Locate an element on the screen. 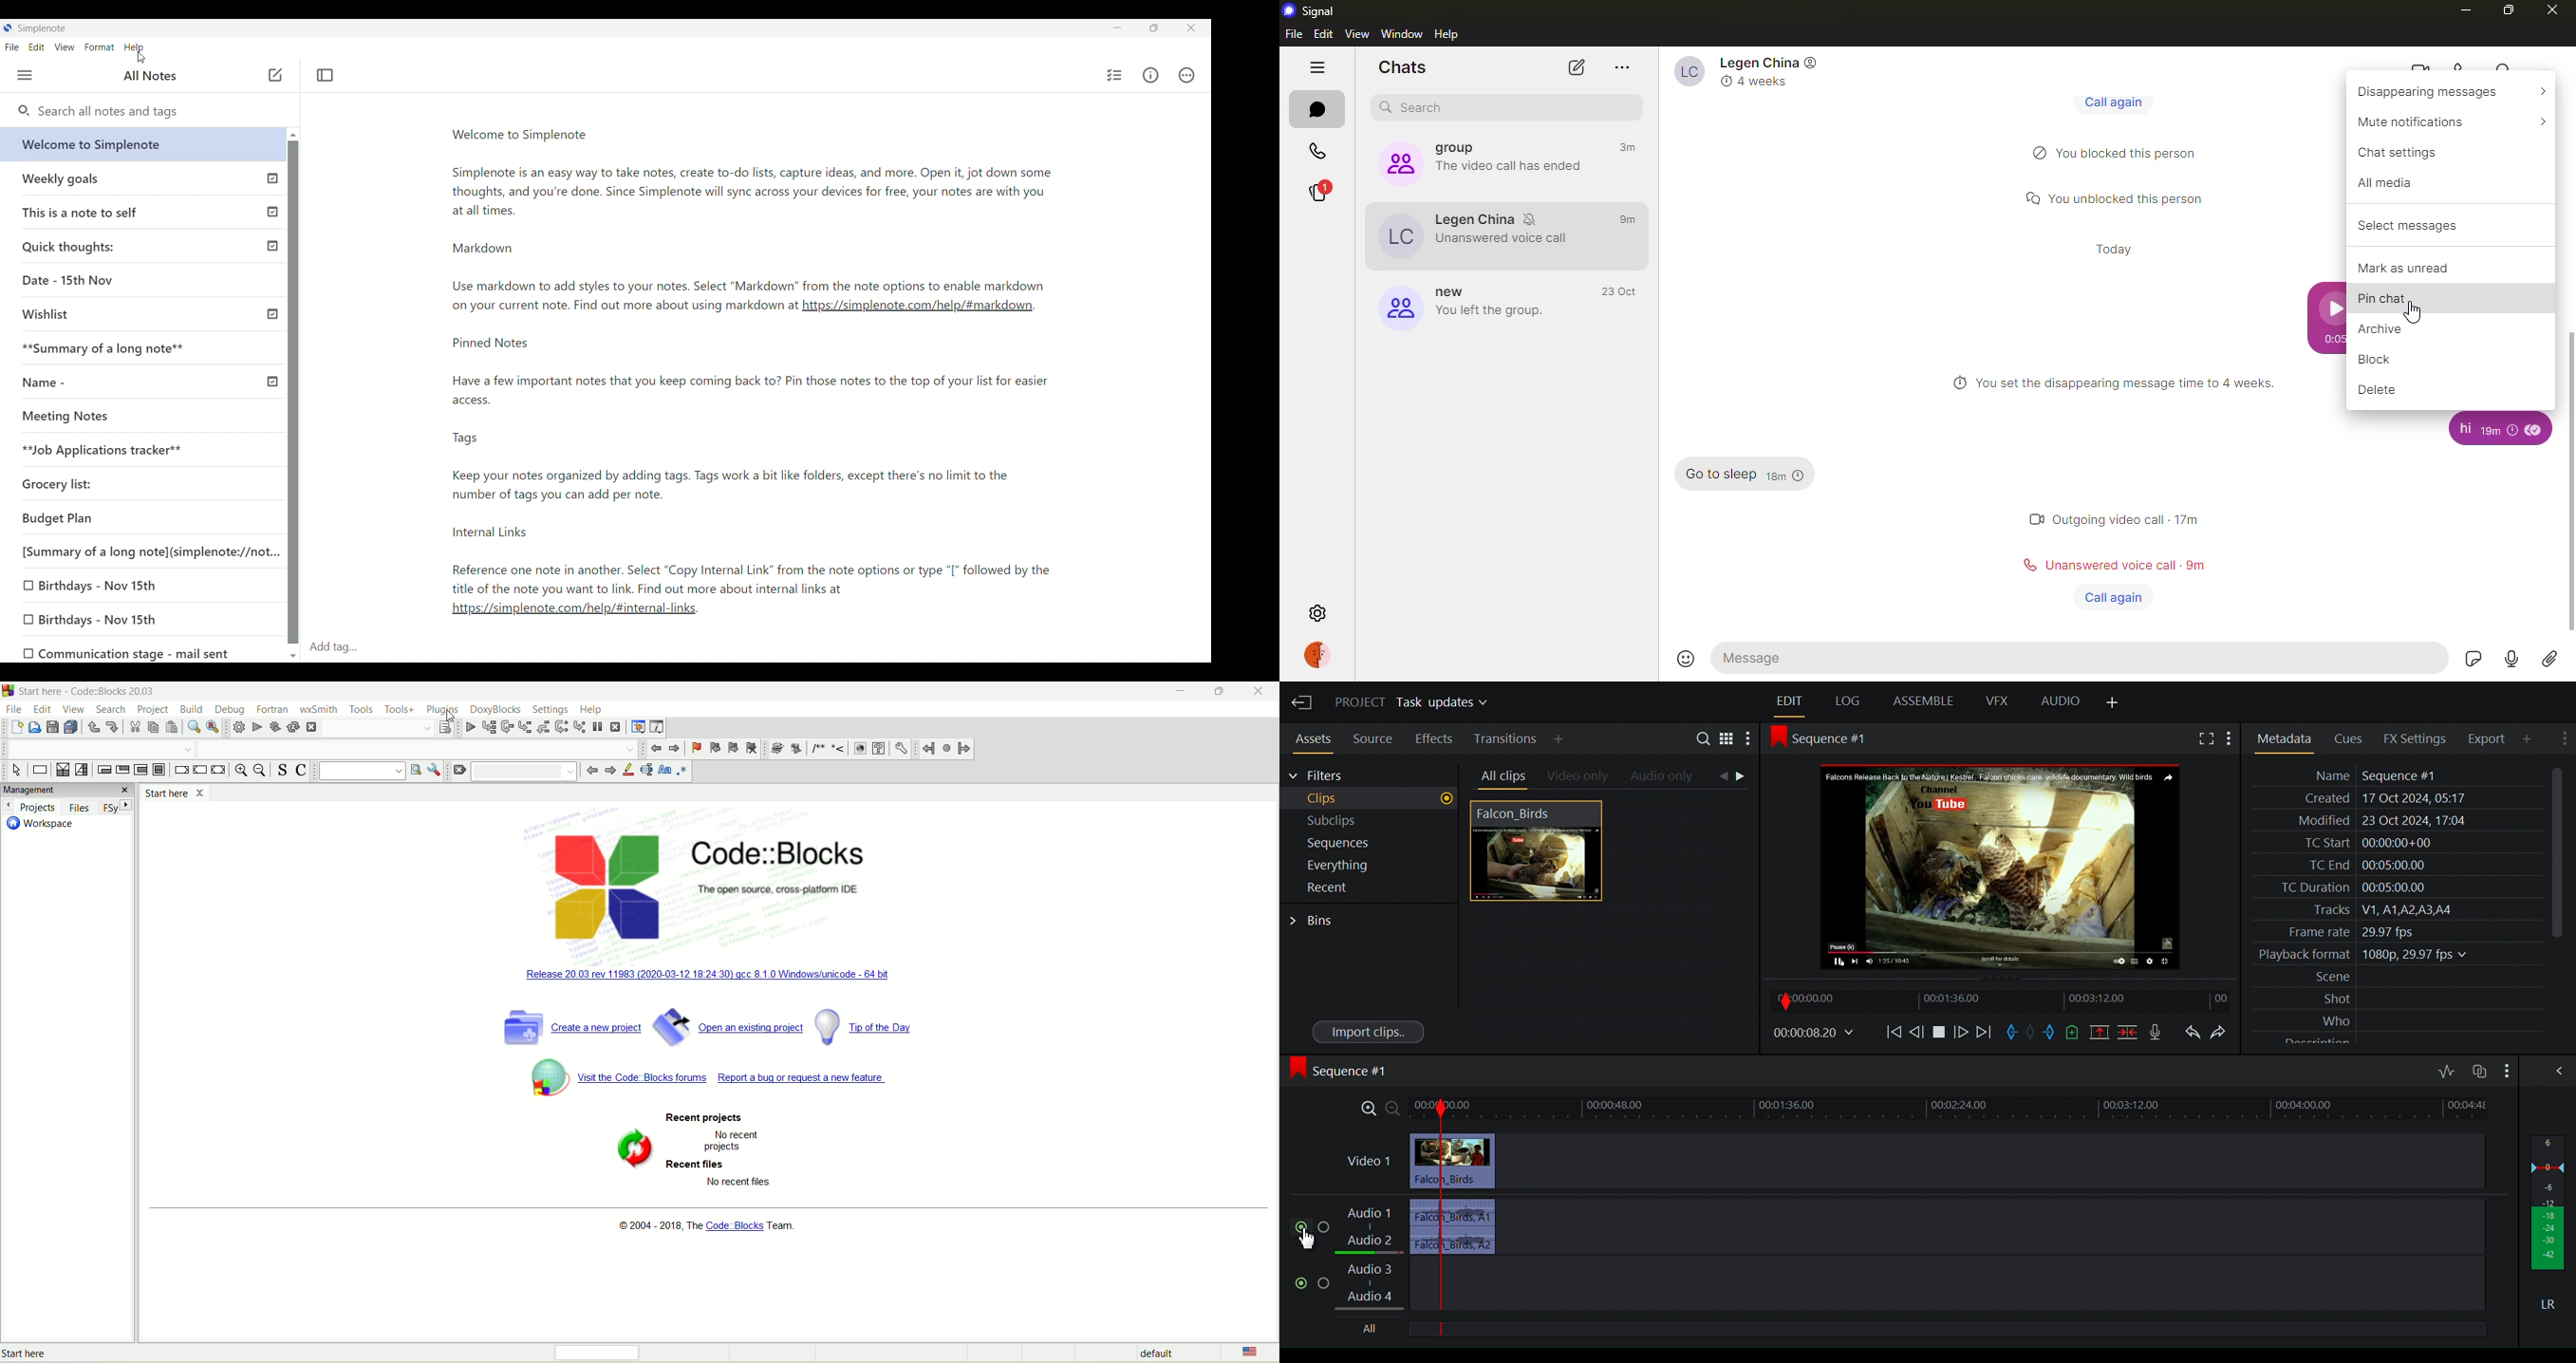  help is located at coordinates (1447, 34).